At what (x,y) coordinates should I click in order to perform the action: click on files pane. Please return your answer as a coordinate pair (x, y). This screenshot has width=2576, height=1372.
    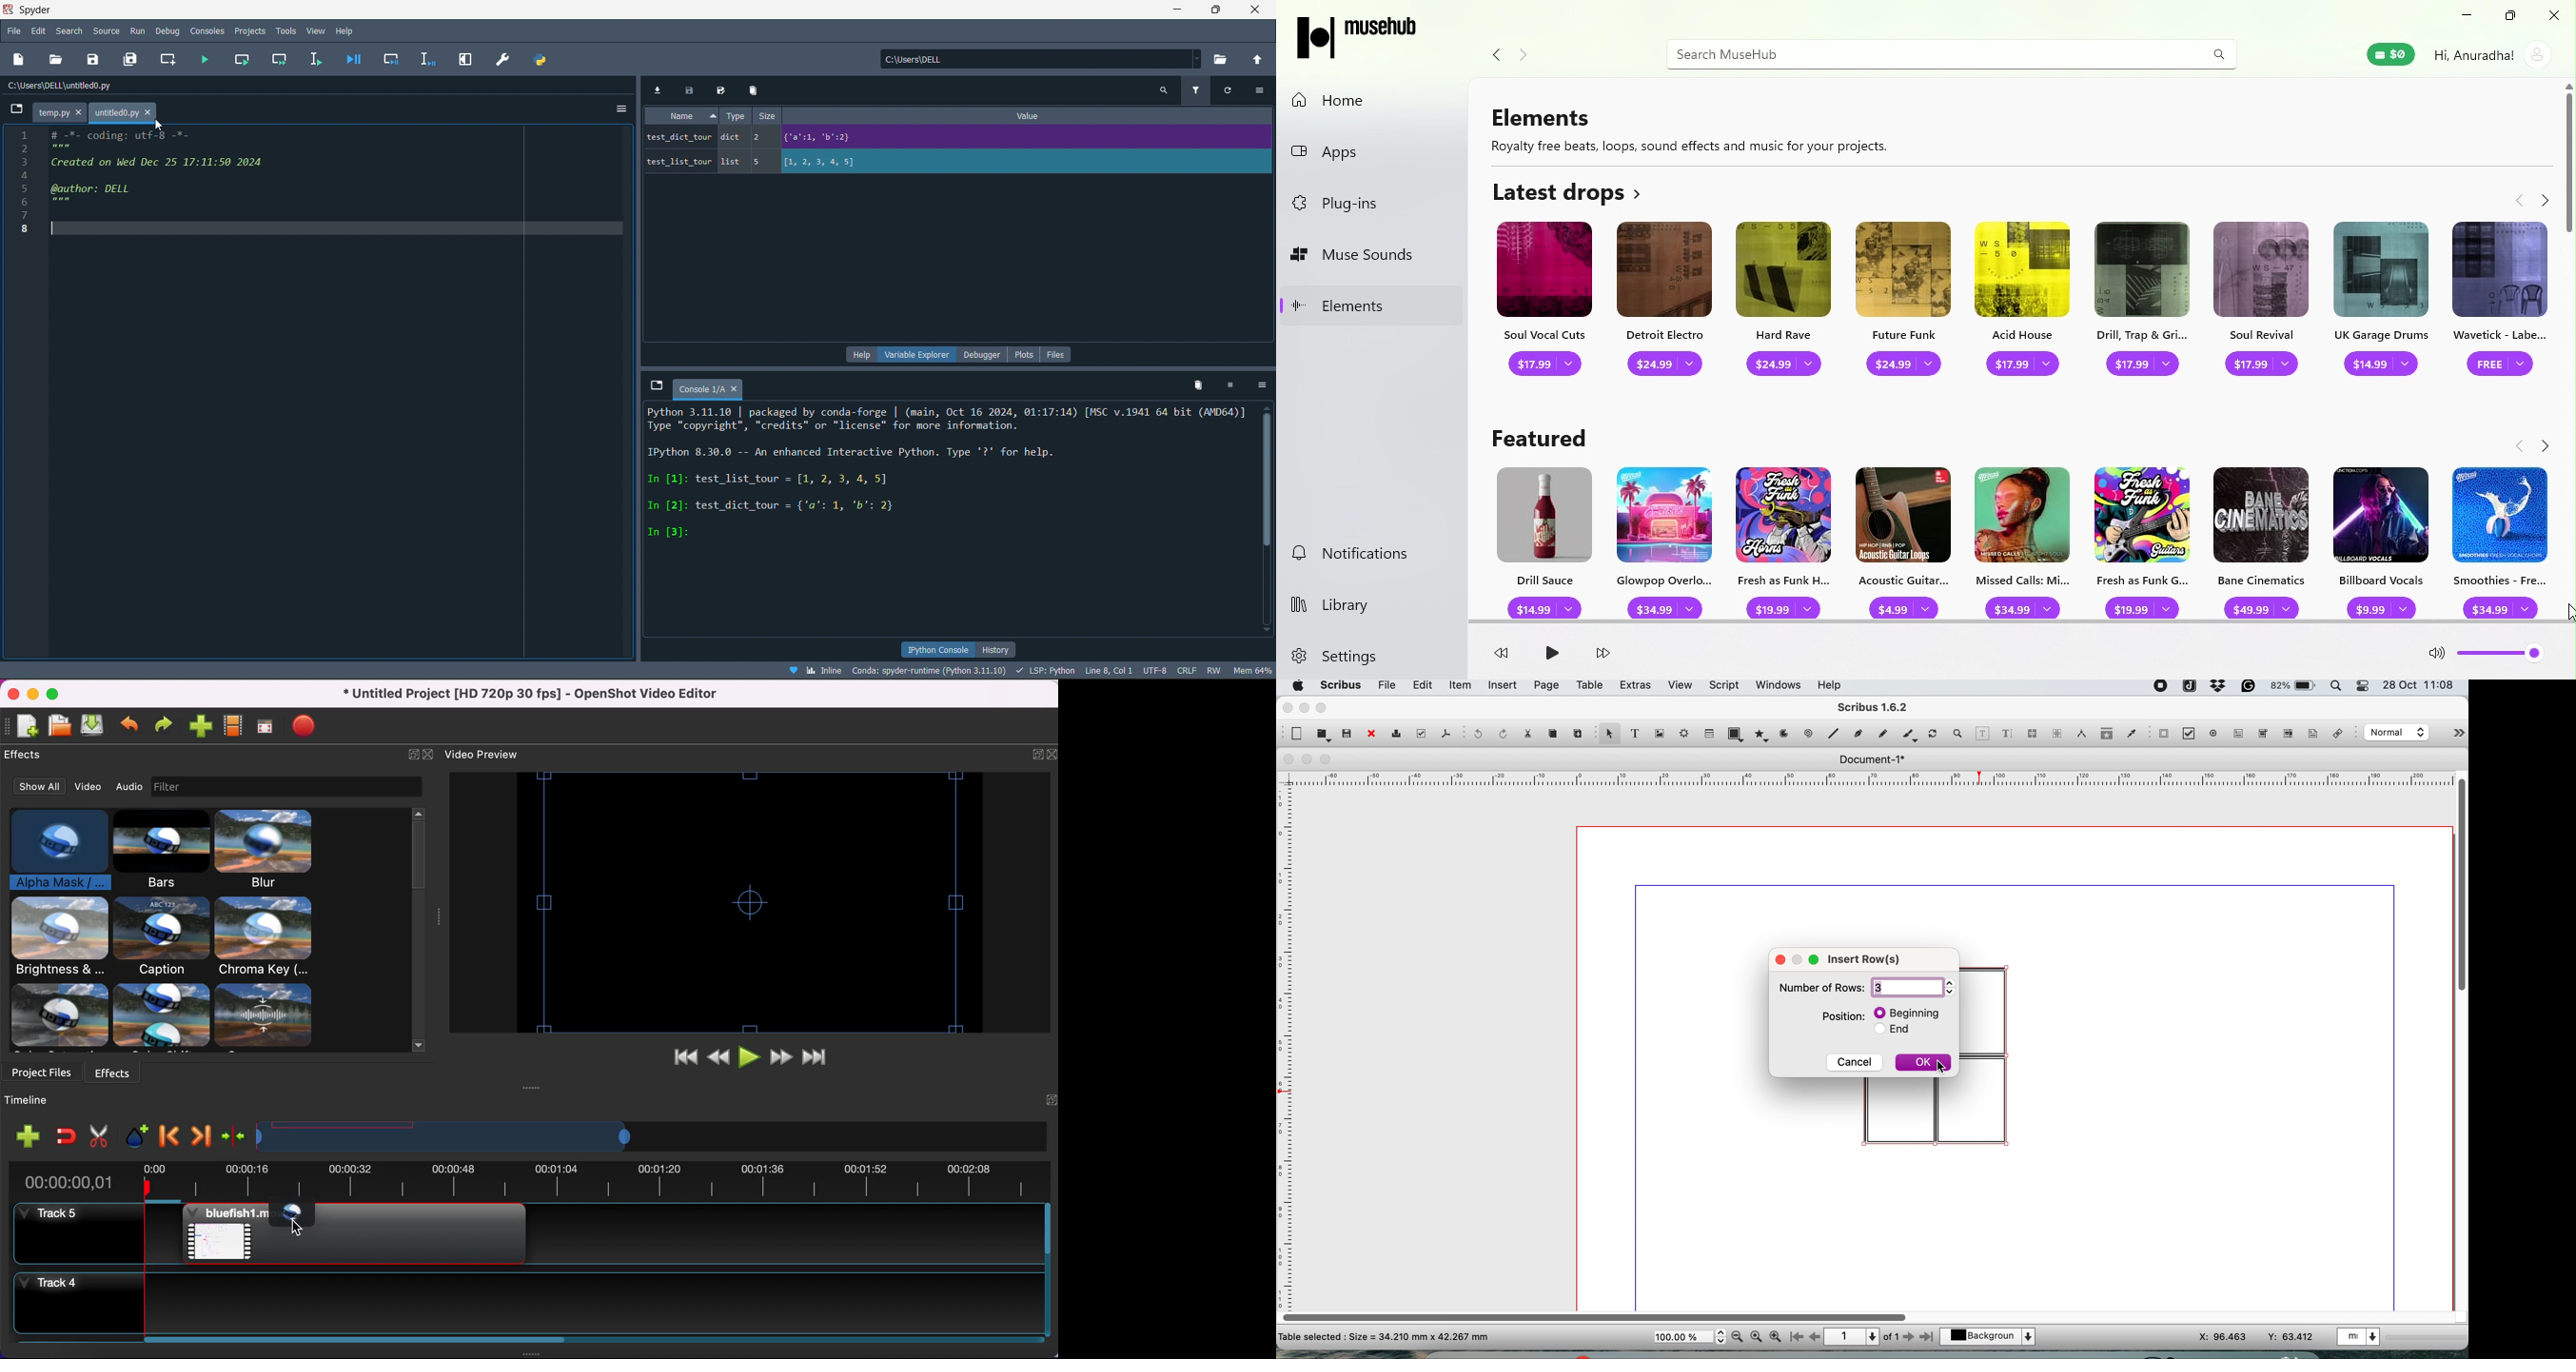
    Looking at the image, I should click on (1056, 354).